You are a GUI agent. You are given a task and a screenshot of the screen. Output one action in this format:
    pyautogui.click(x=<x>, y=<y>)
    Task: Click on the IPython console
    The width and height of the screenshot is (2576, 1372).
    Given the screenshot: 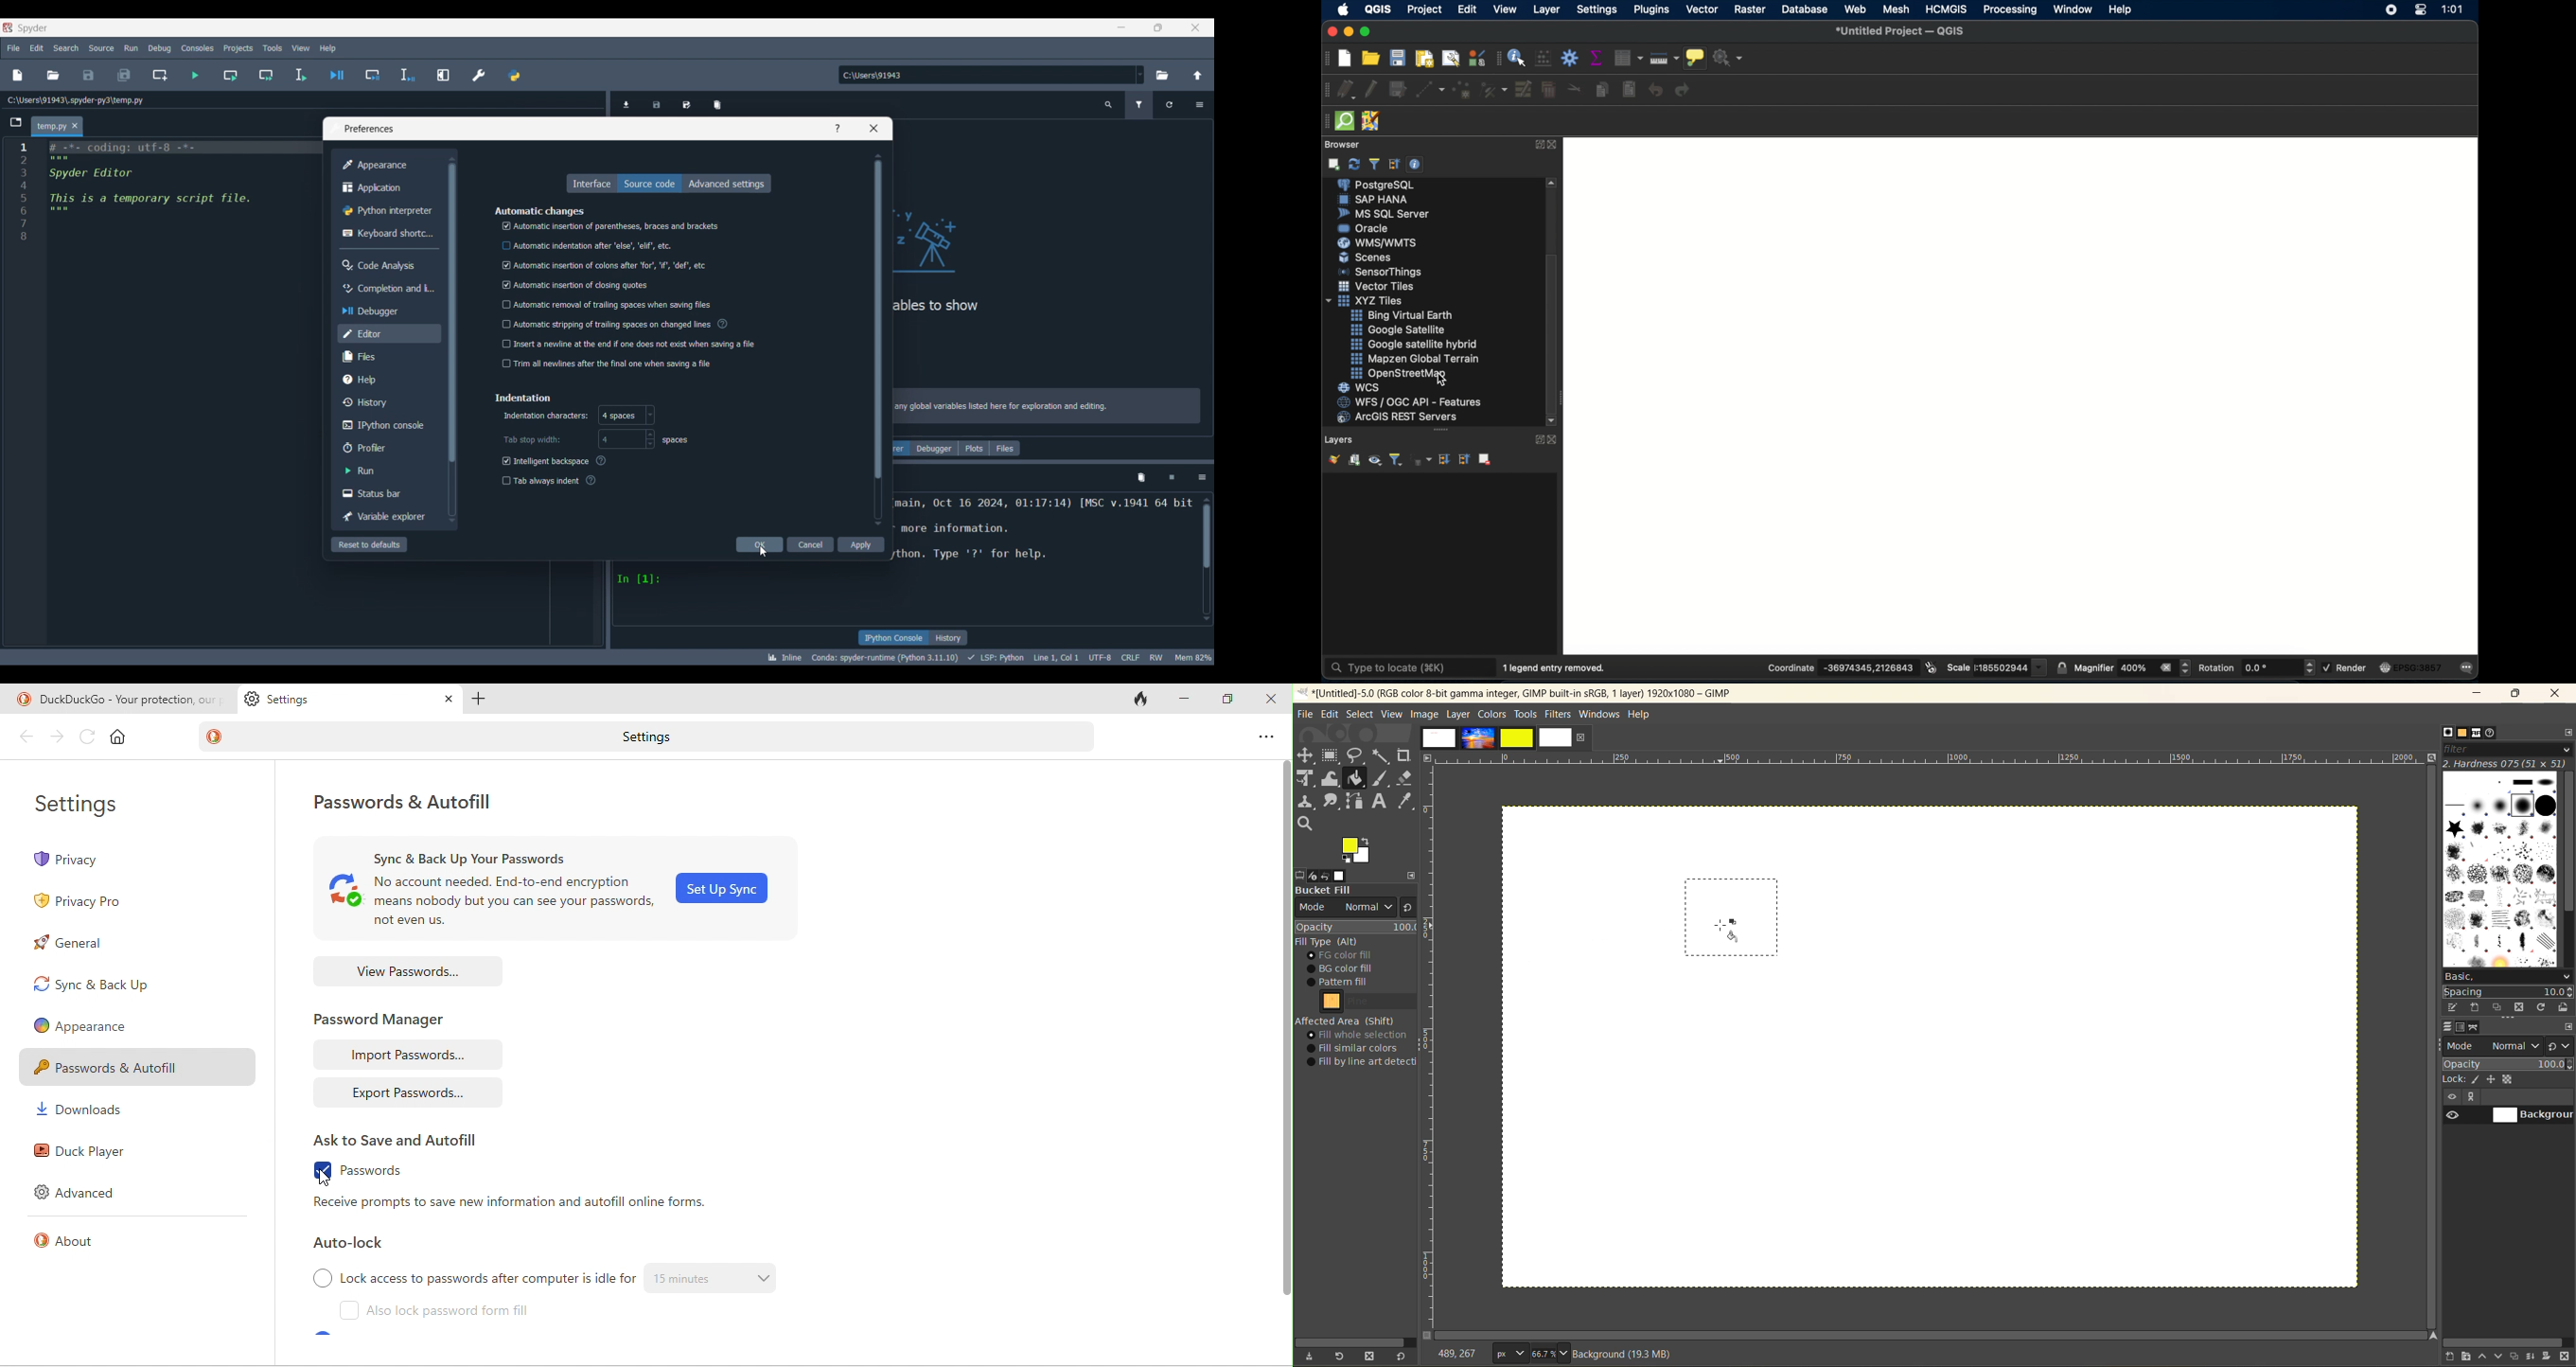 What is the action you would take?
    pyautogui.click(x=894, y=638)
    